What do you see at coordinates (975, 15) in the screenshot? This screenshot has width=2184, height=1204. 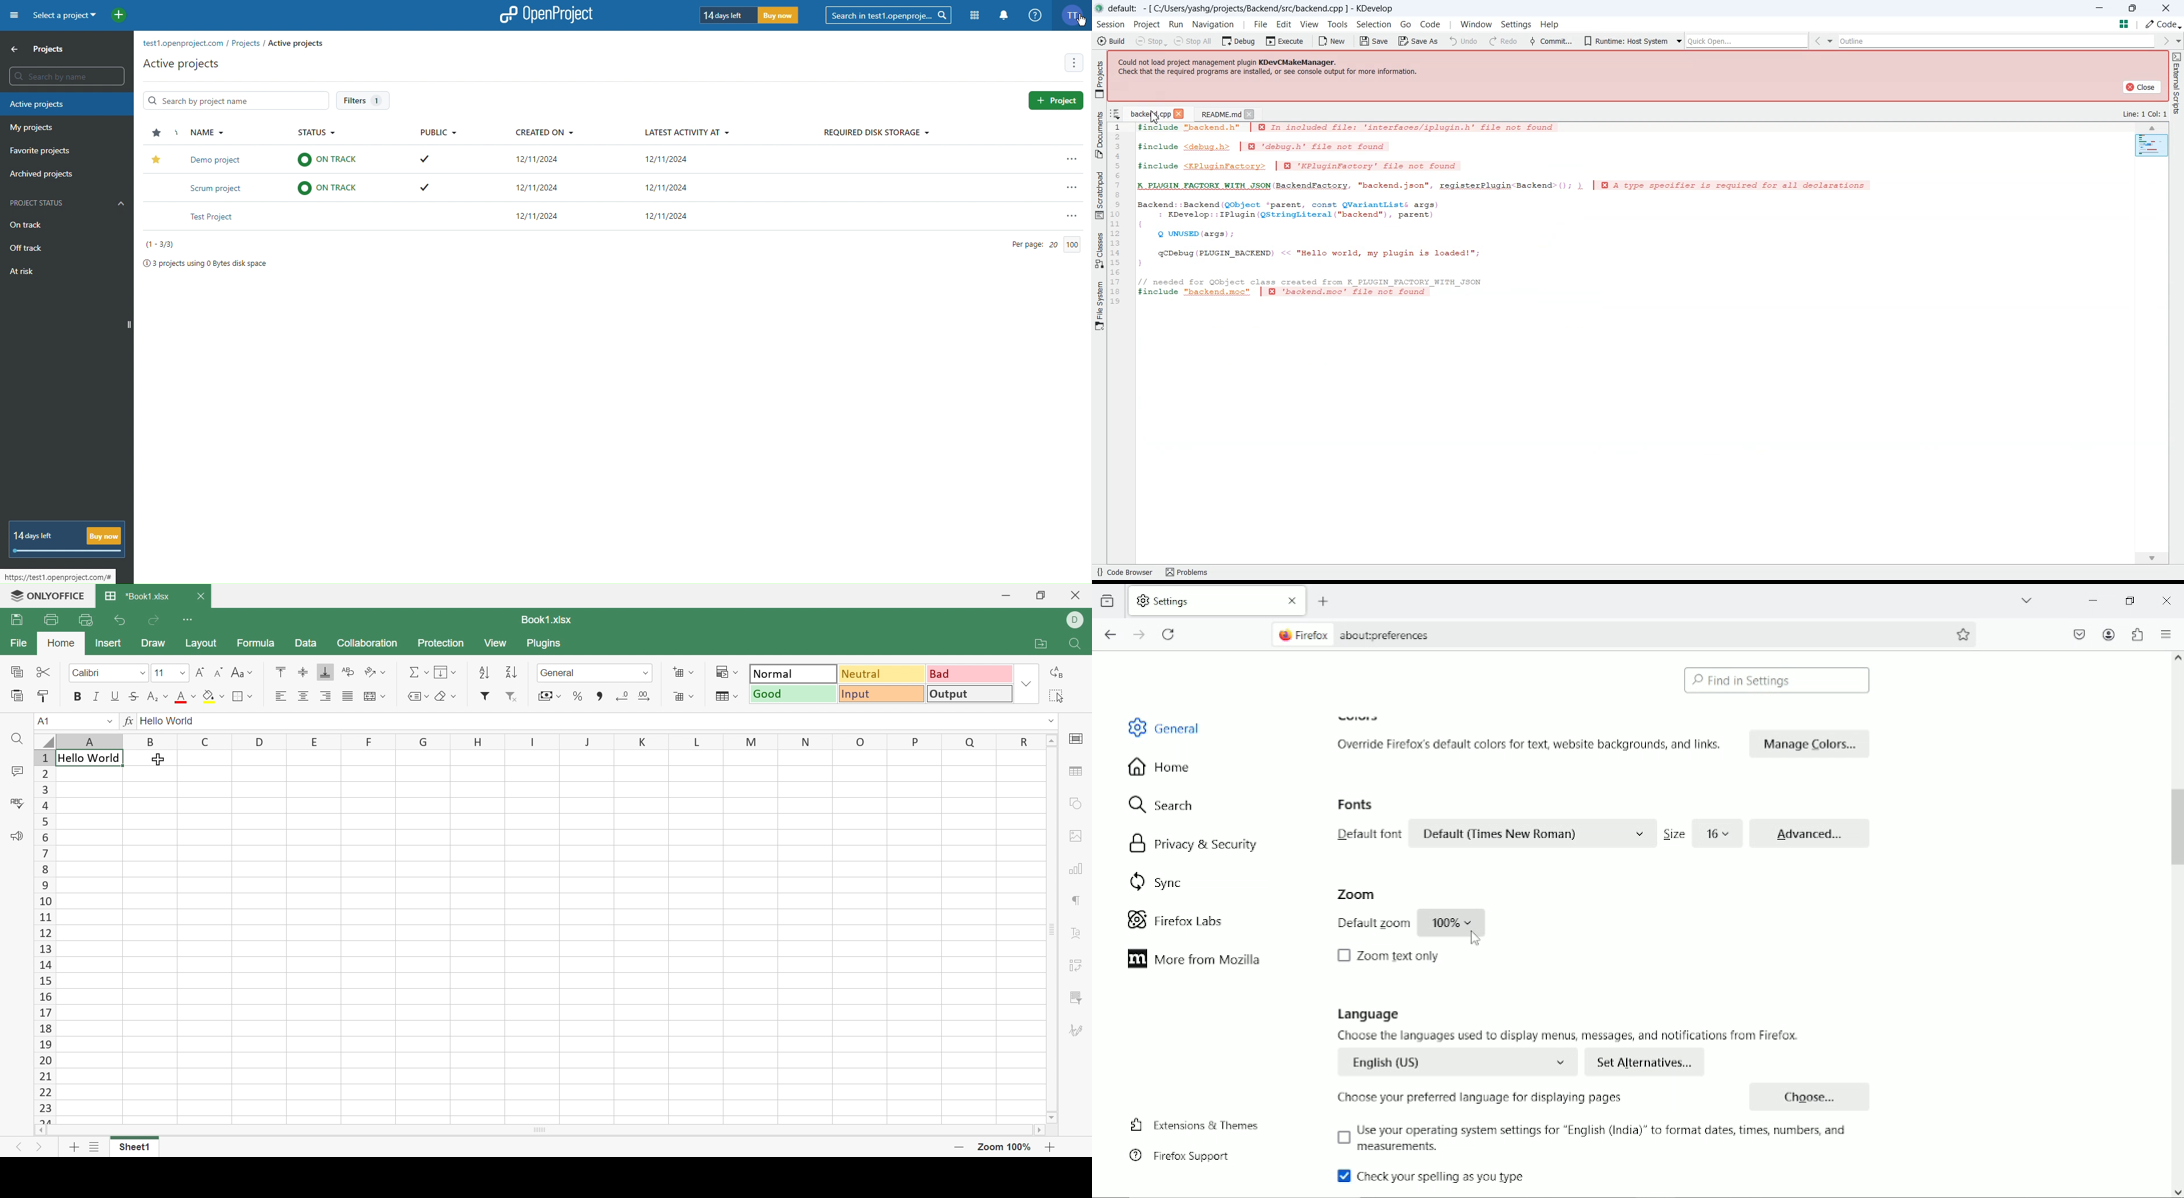 I see `Modules` at bounding box center [975, 15].